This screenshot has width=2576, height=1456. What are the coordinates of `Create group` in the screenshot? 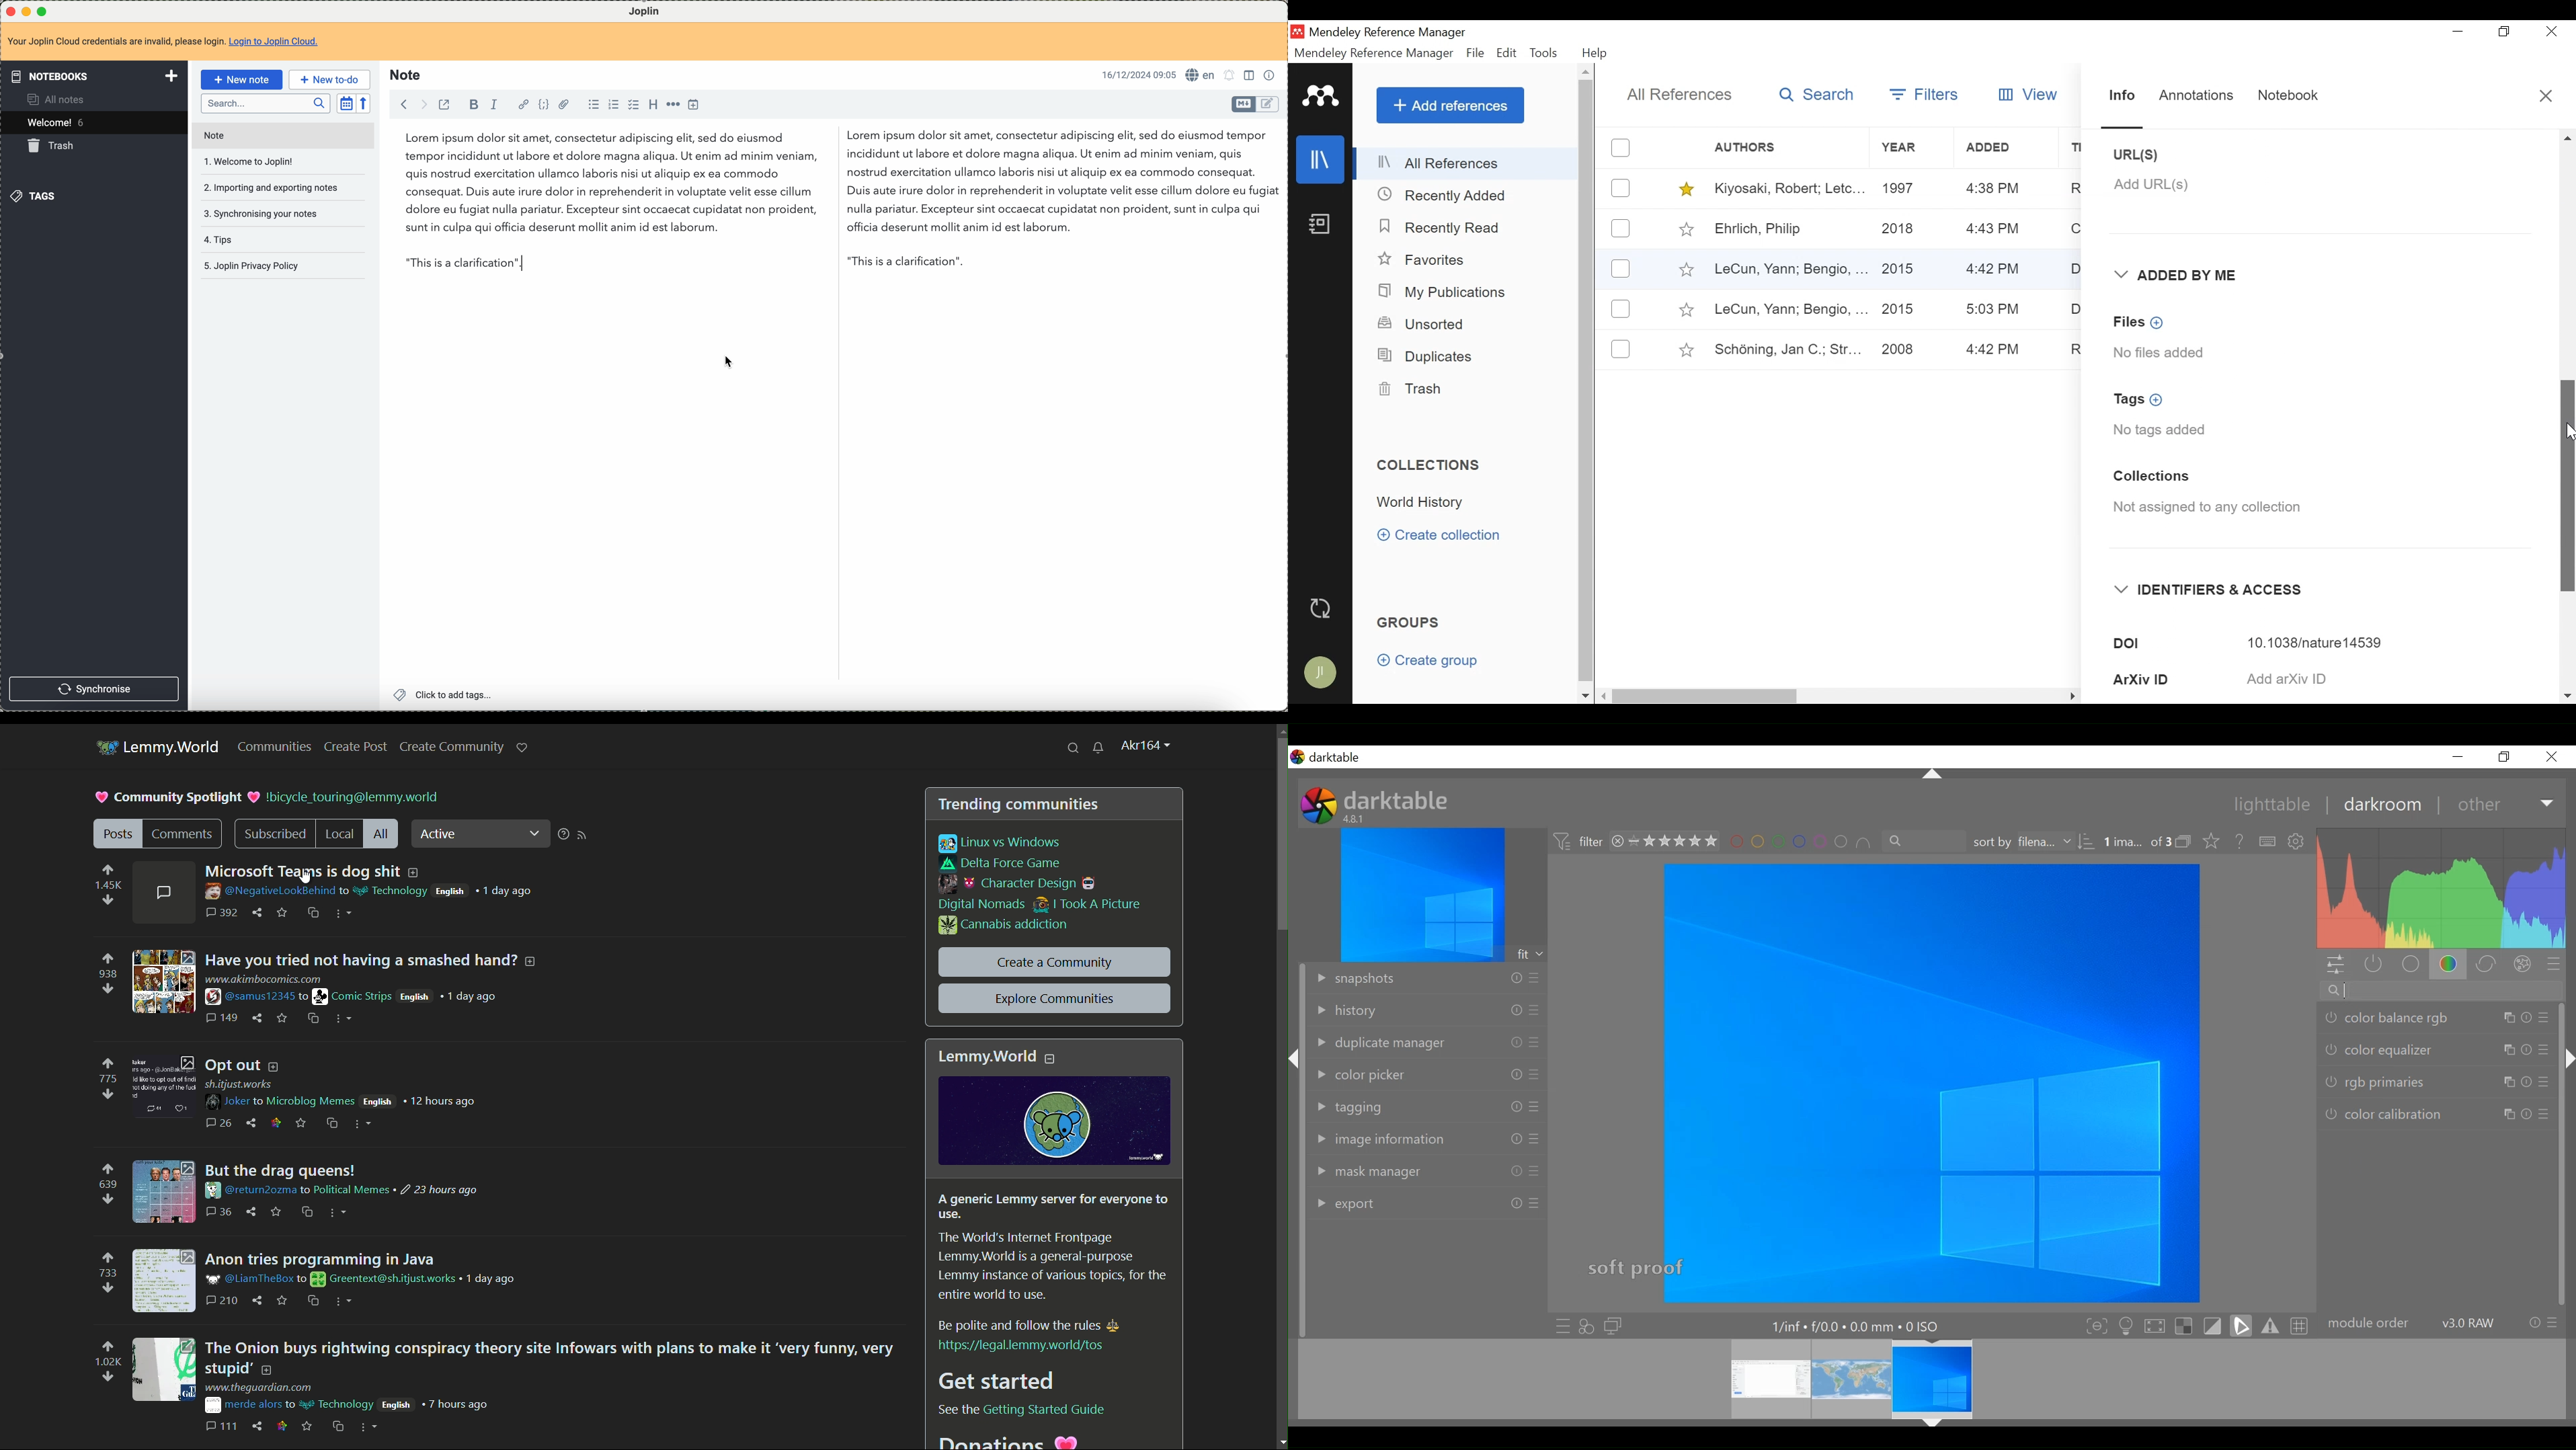 It's located at (1434, 663).